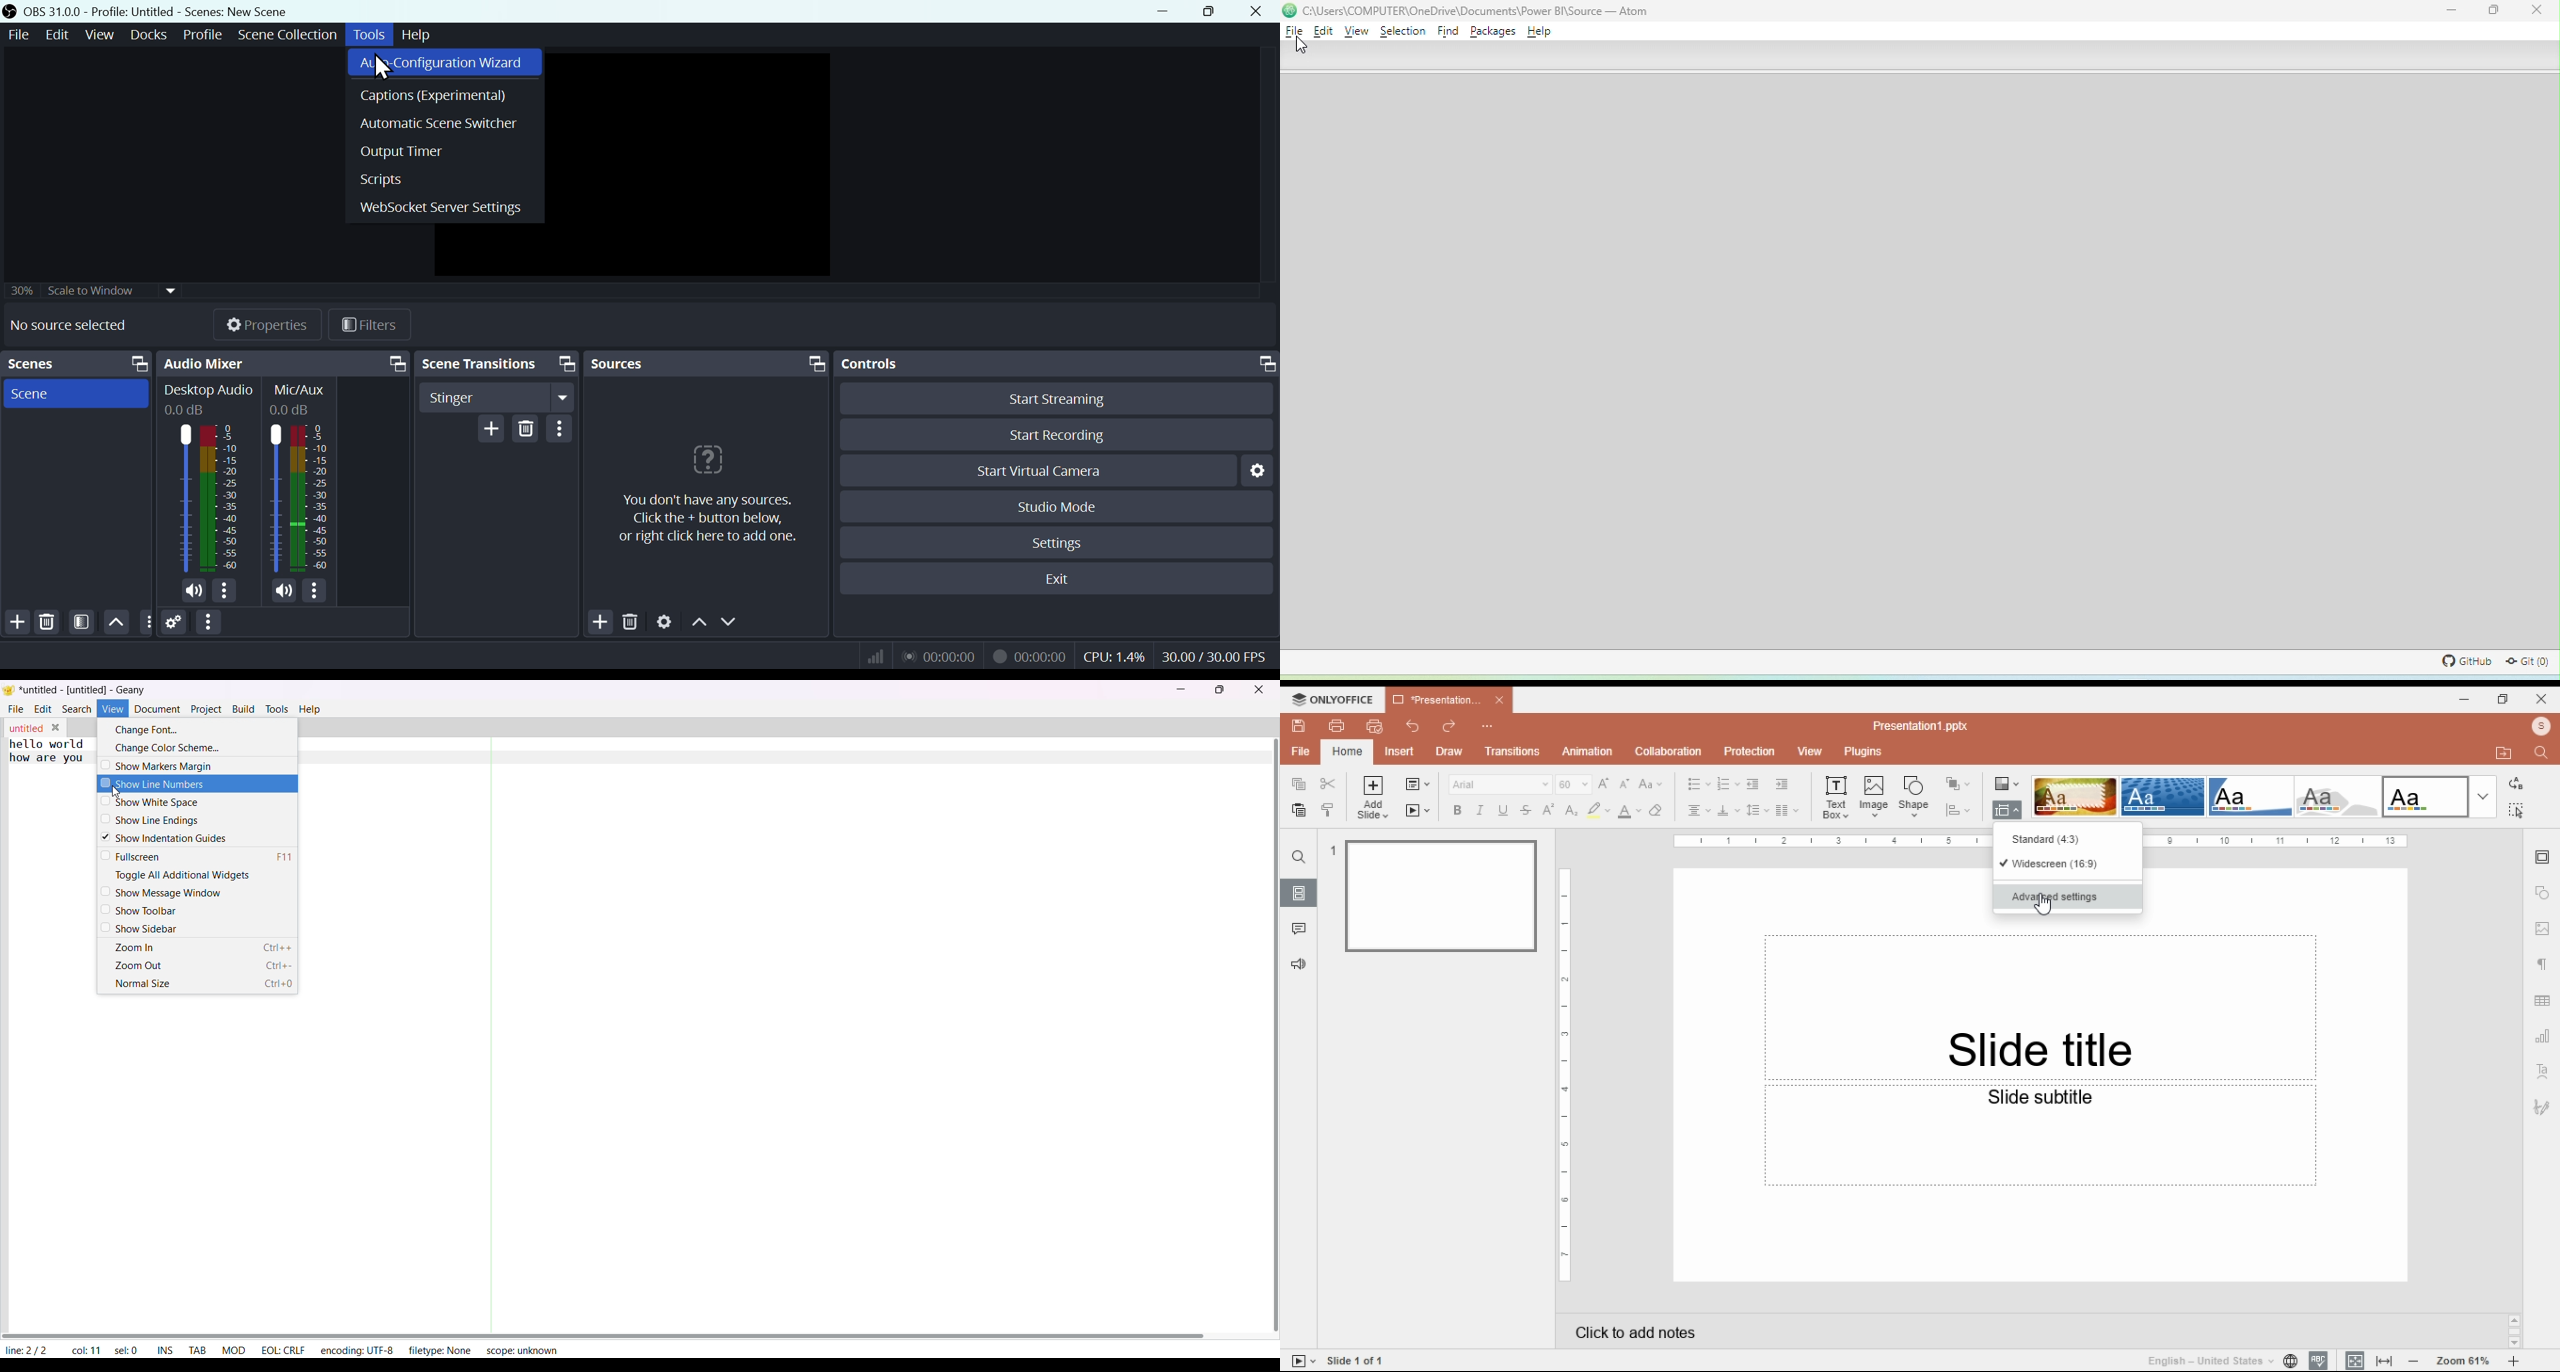 This screenshot has height=1372, width=2576. I want to click on screen resize, so click(395, 363).